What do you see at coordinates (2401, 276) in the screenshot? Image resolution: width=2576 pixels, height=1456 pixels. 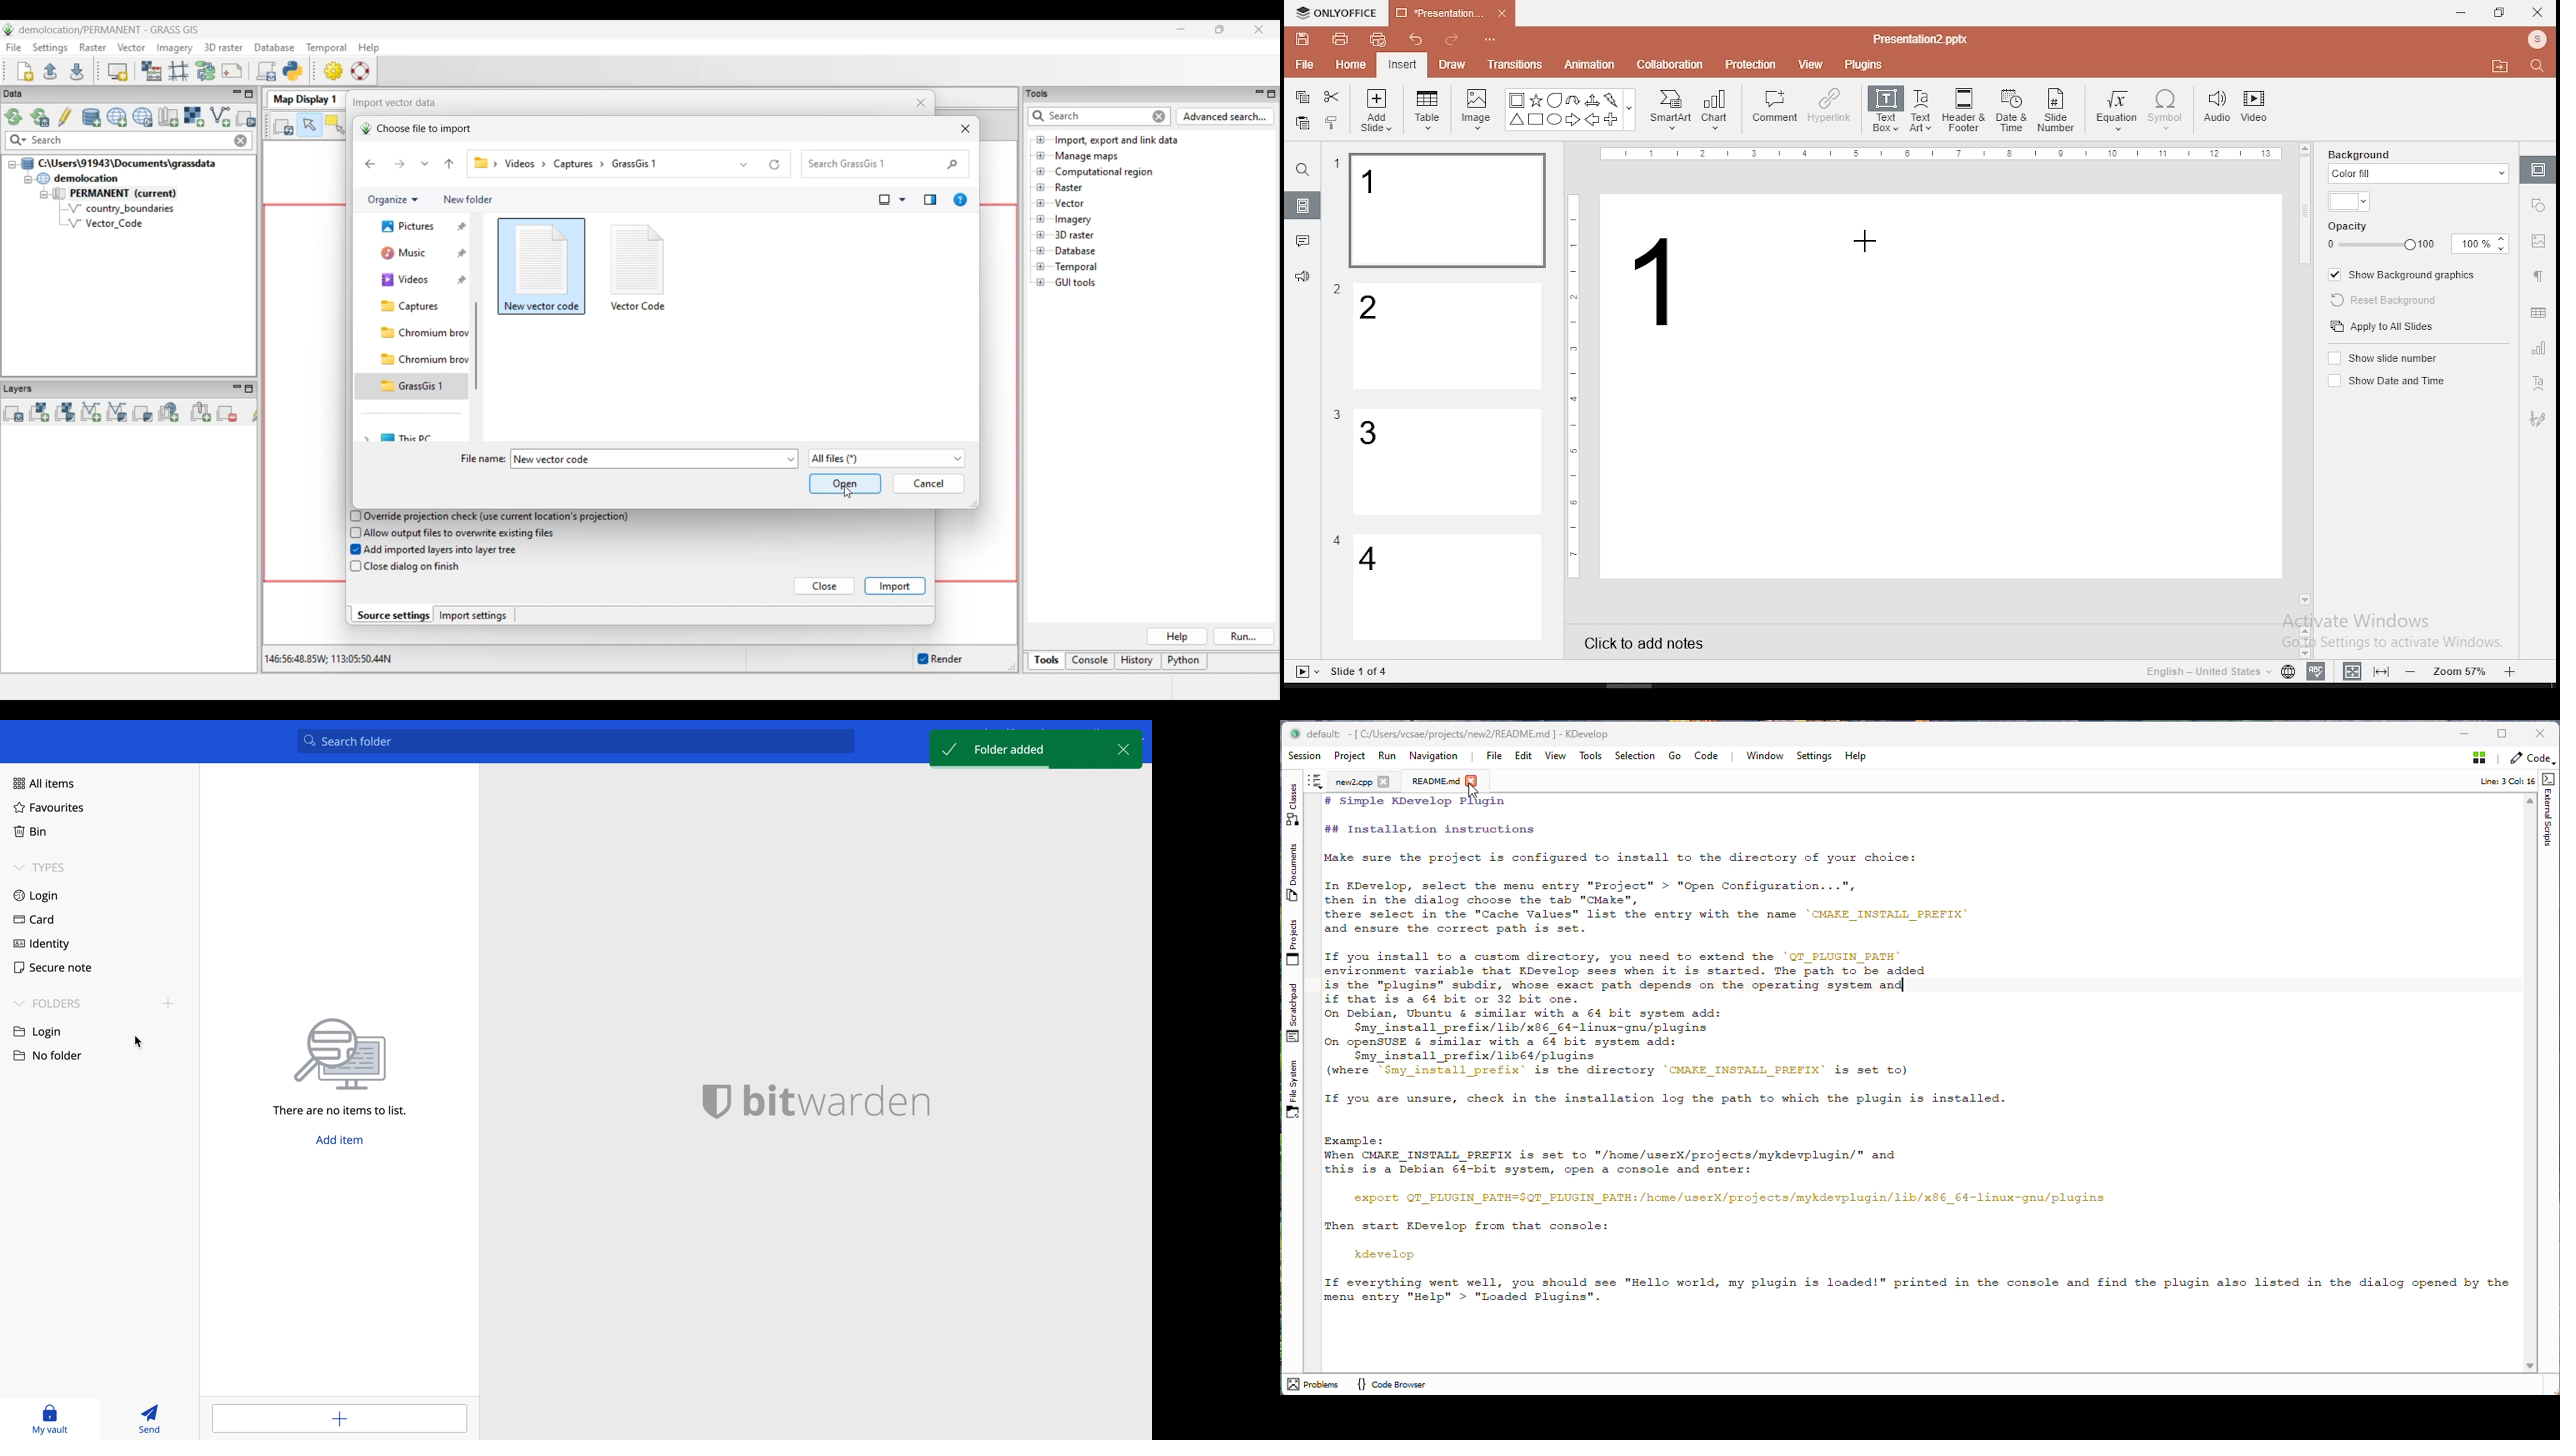 I see `show background graphics on/off` at bounding box center [2401, 276].